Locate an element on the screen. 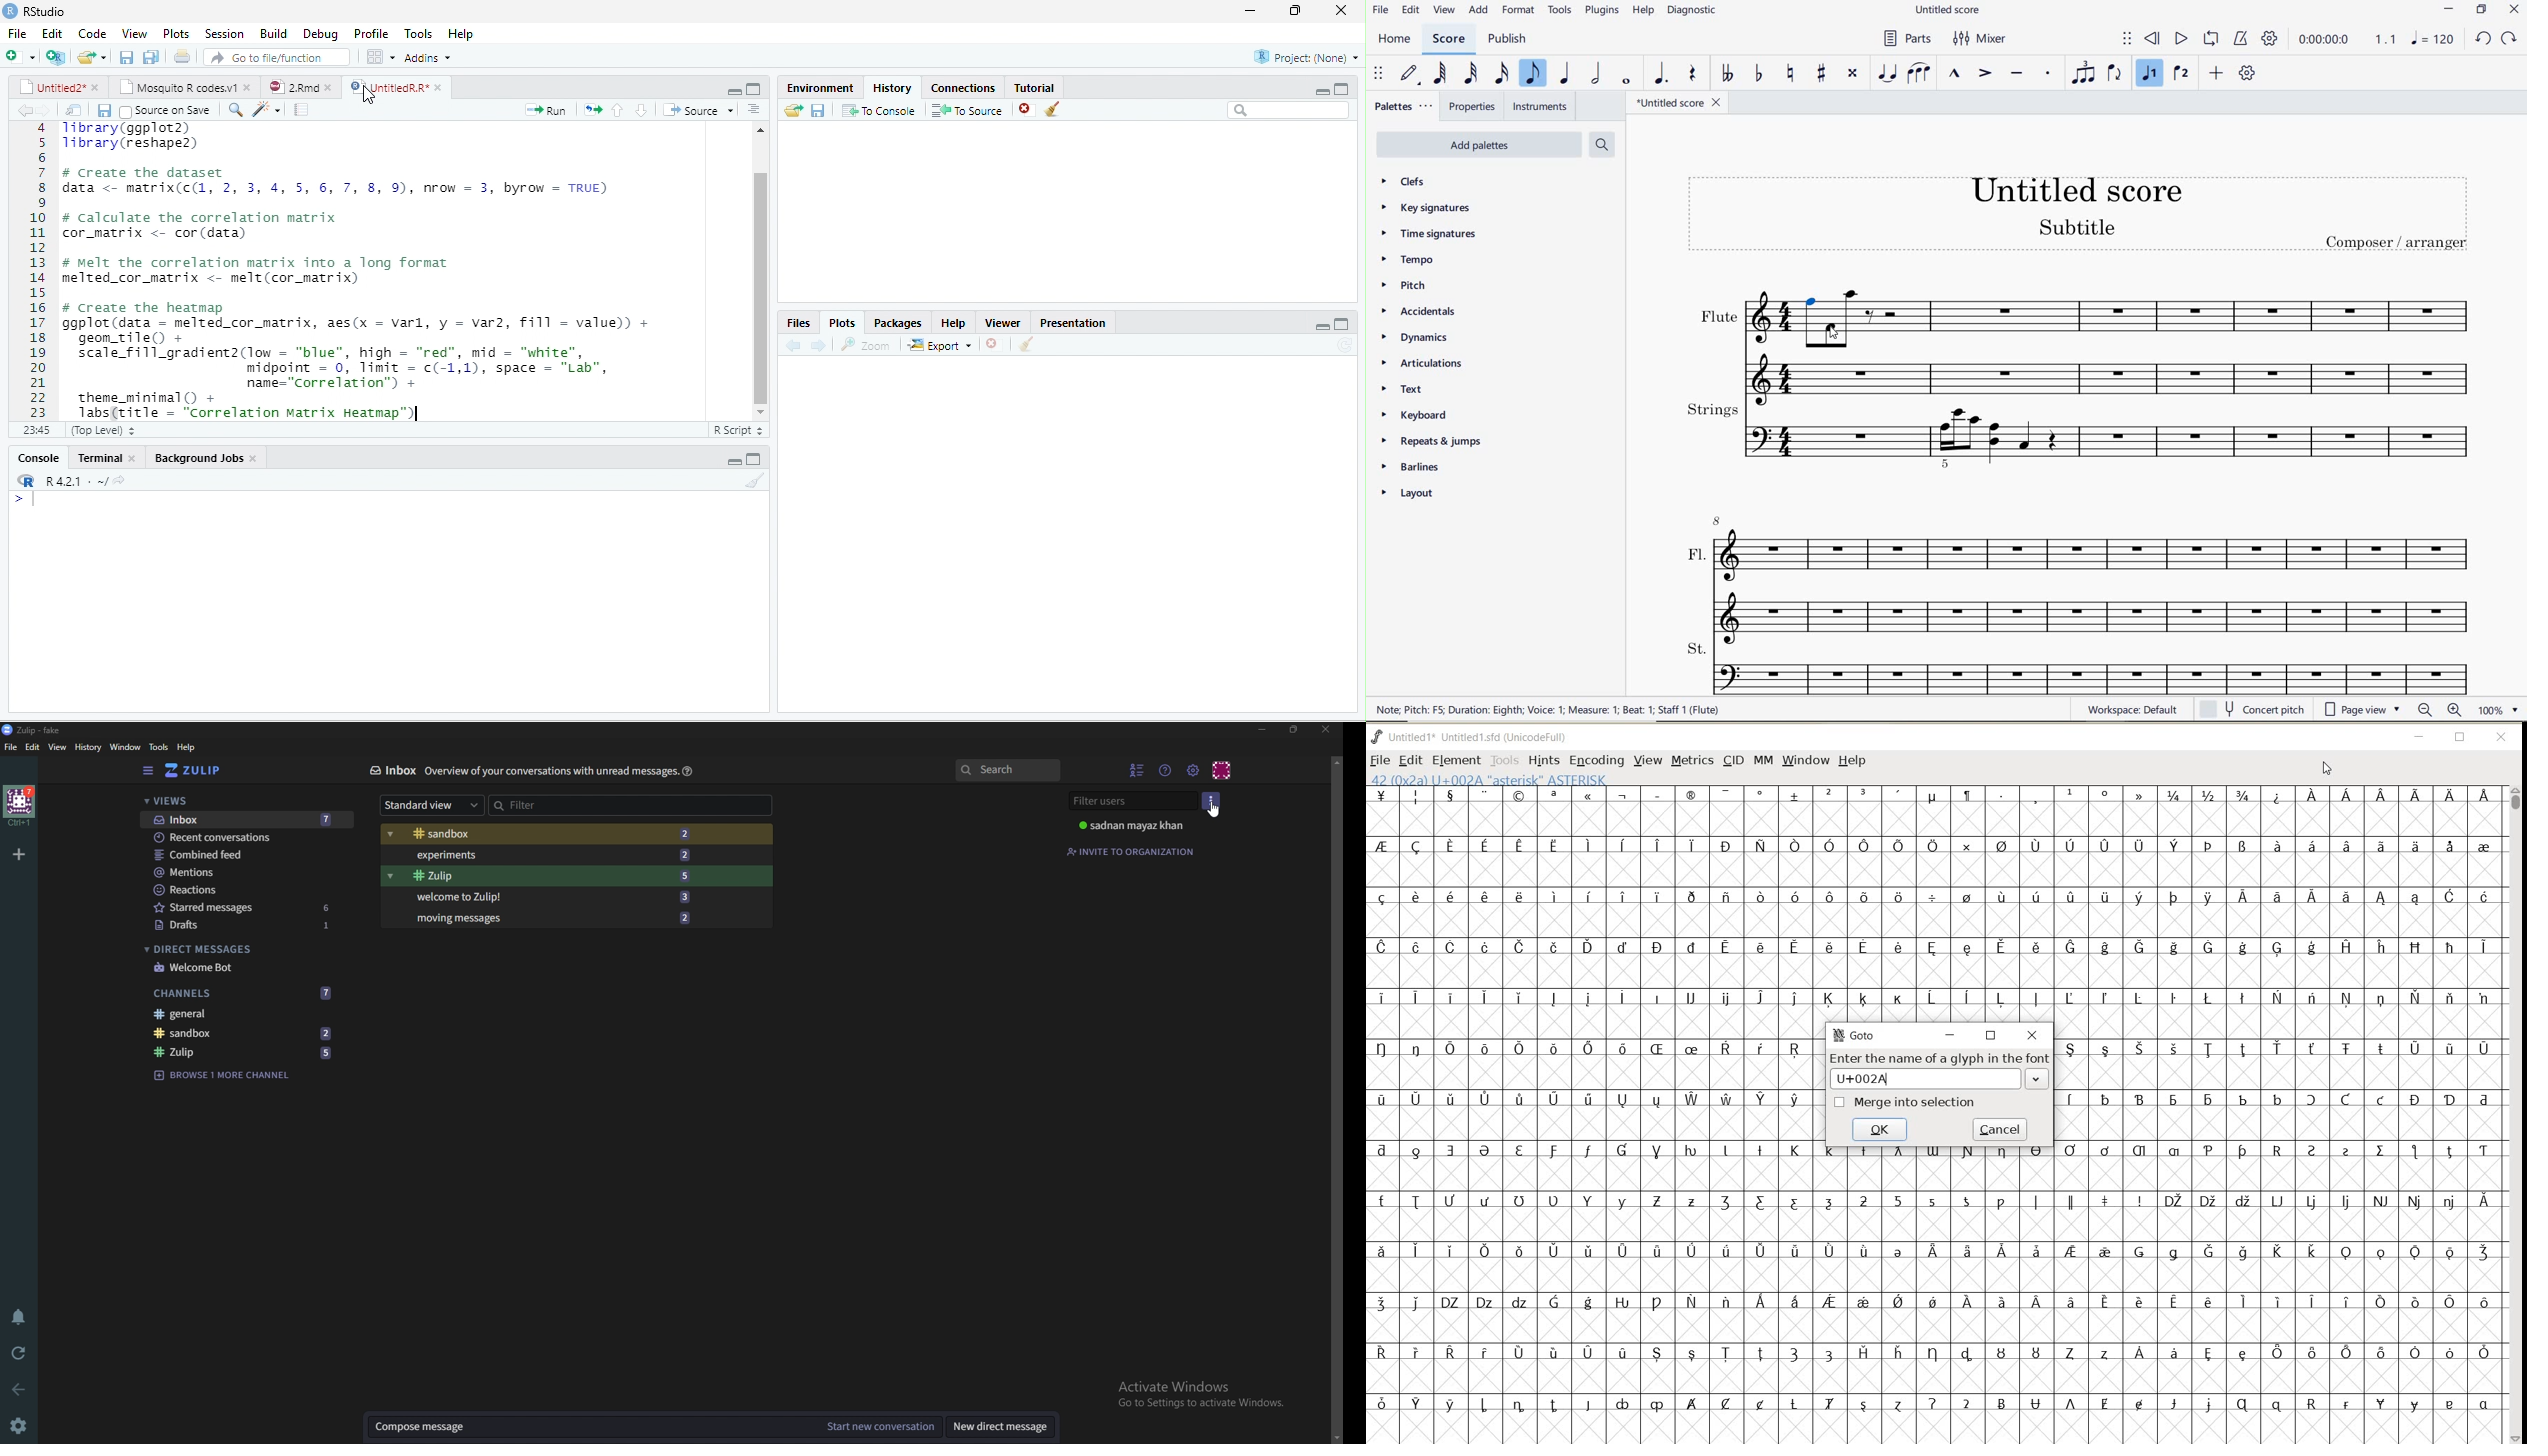 This screenshot has height=1456, width=2548. history is located at coordinates (890, 86).